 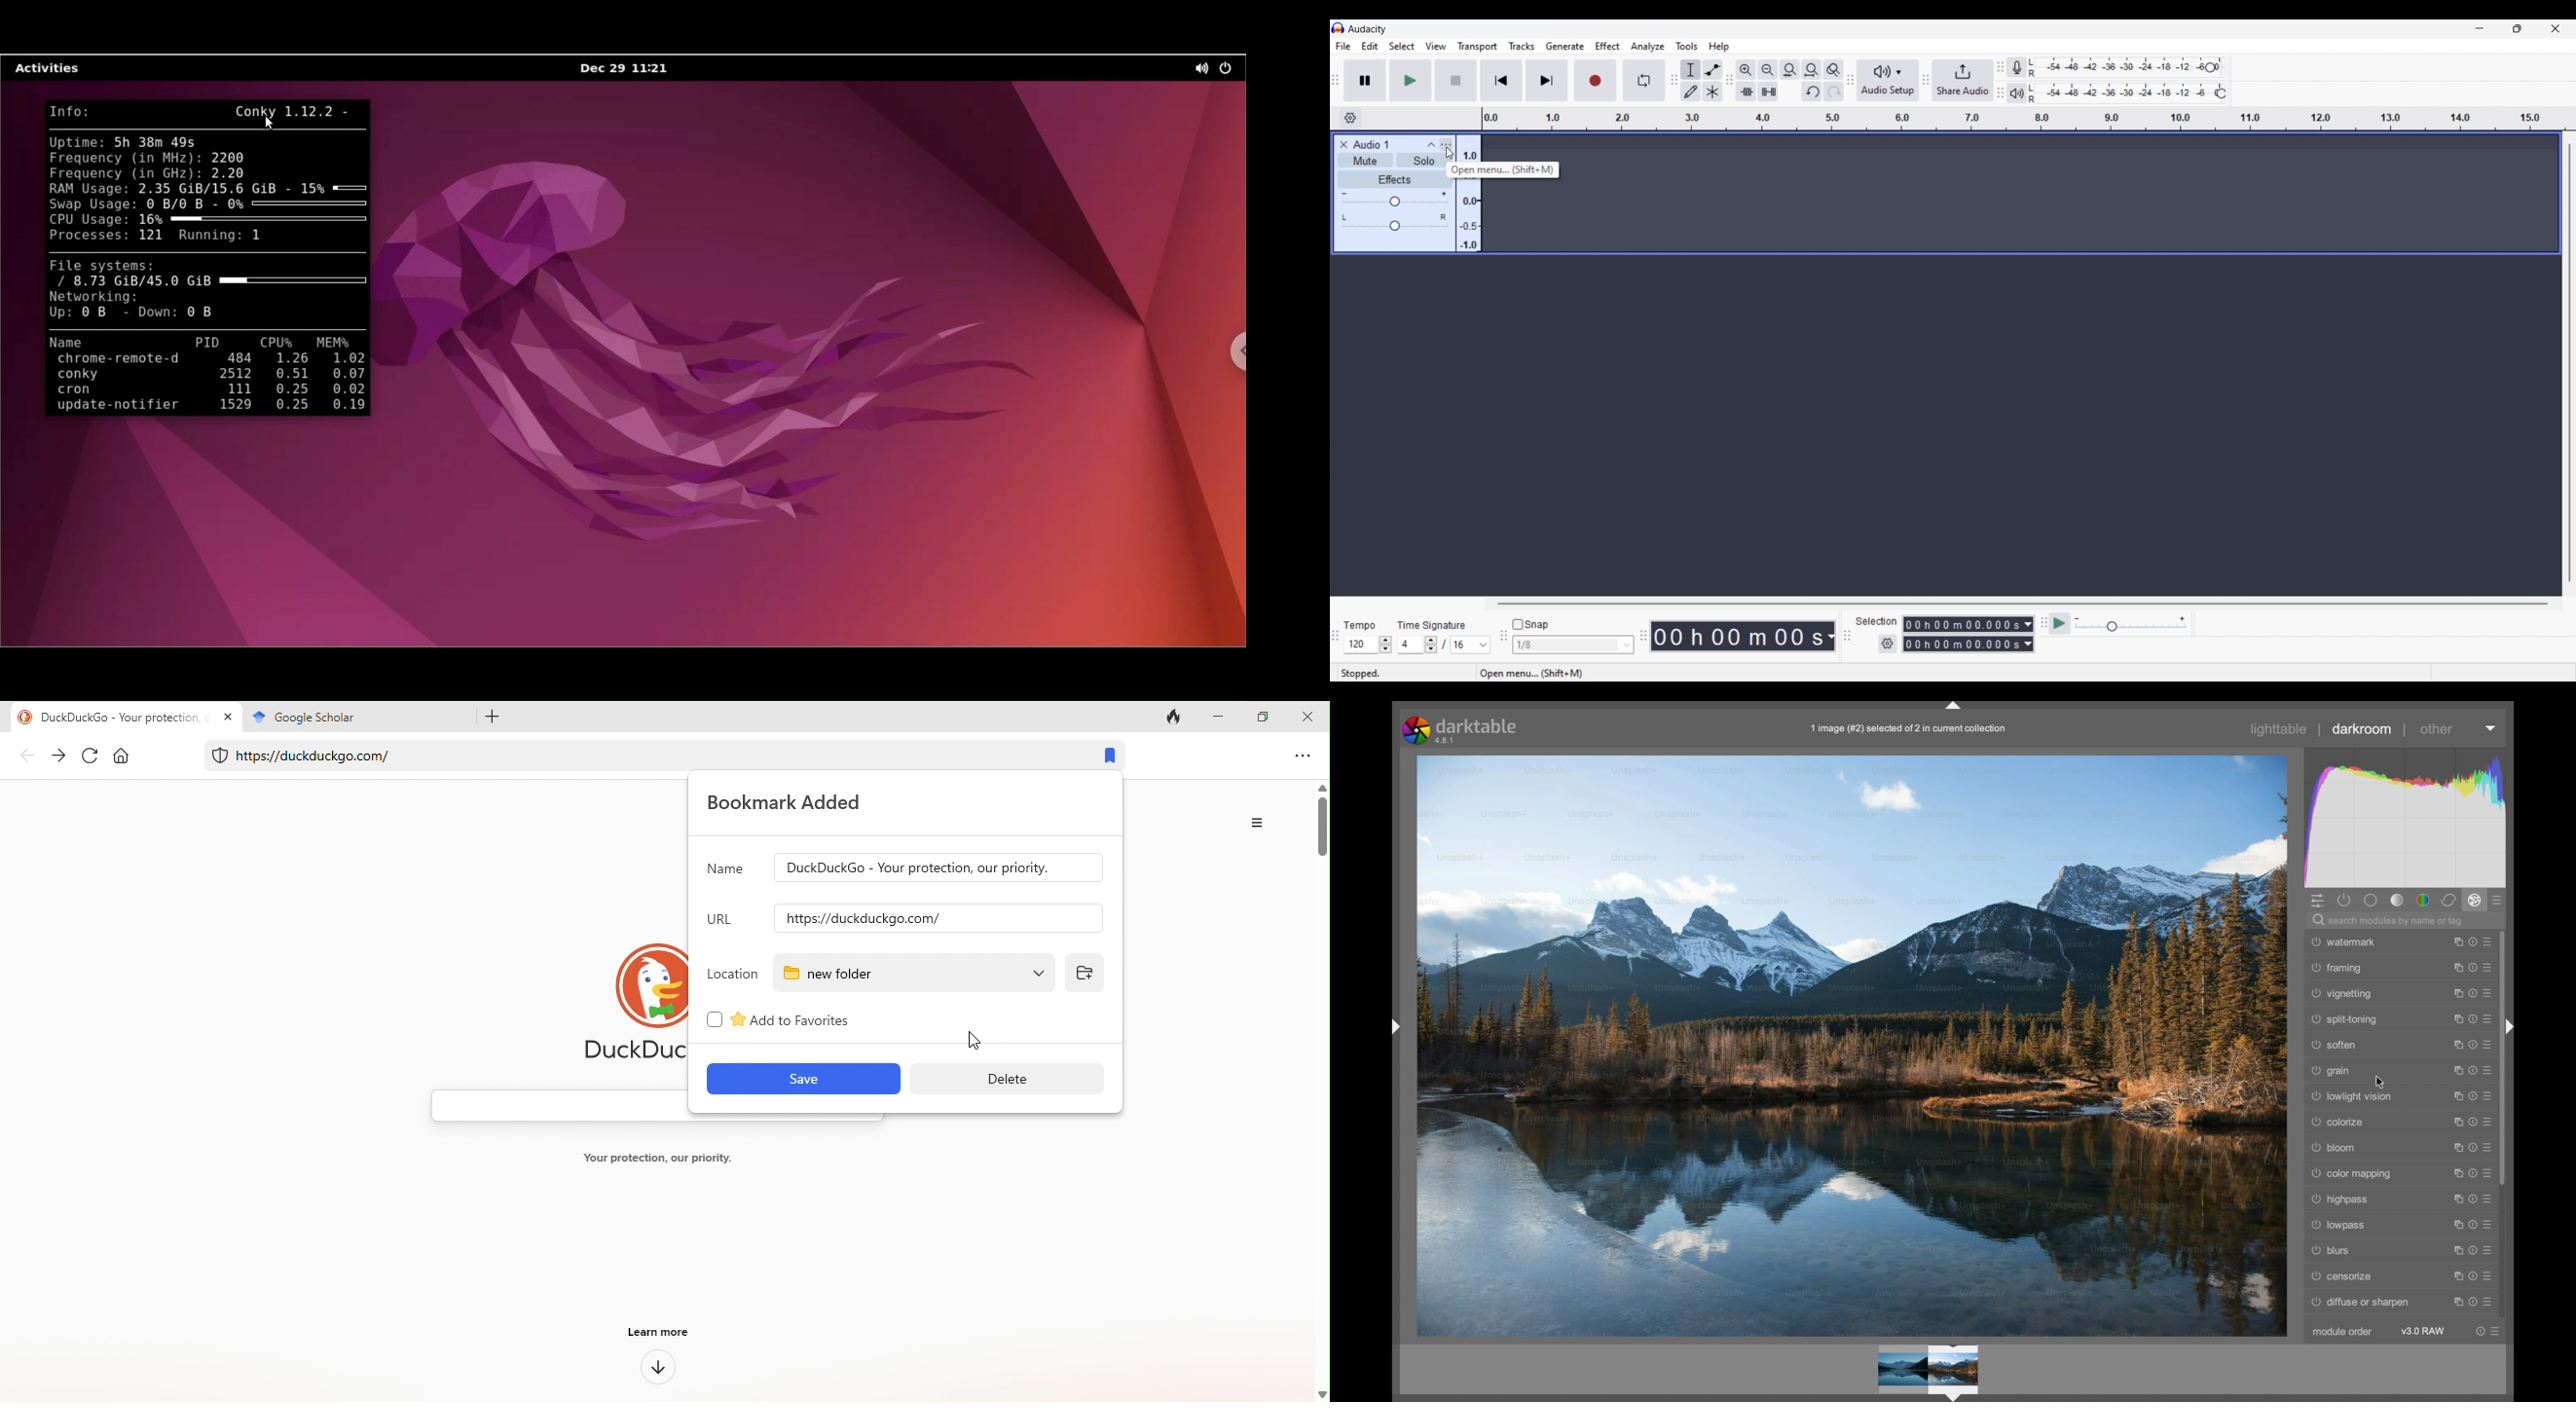 I want to click on Zoom toggle, so click(x=1833, y=69).